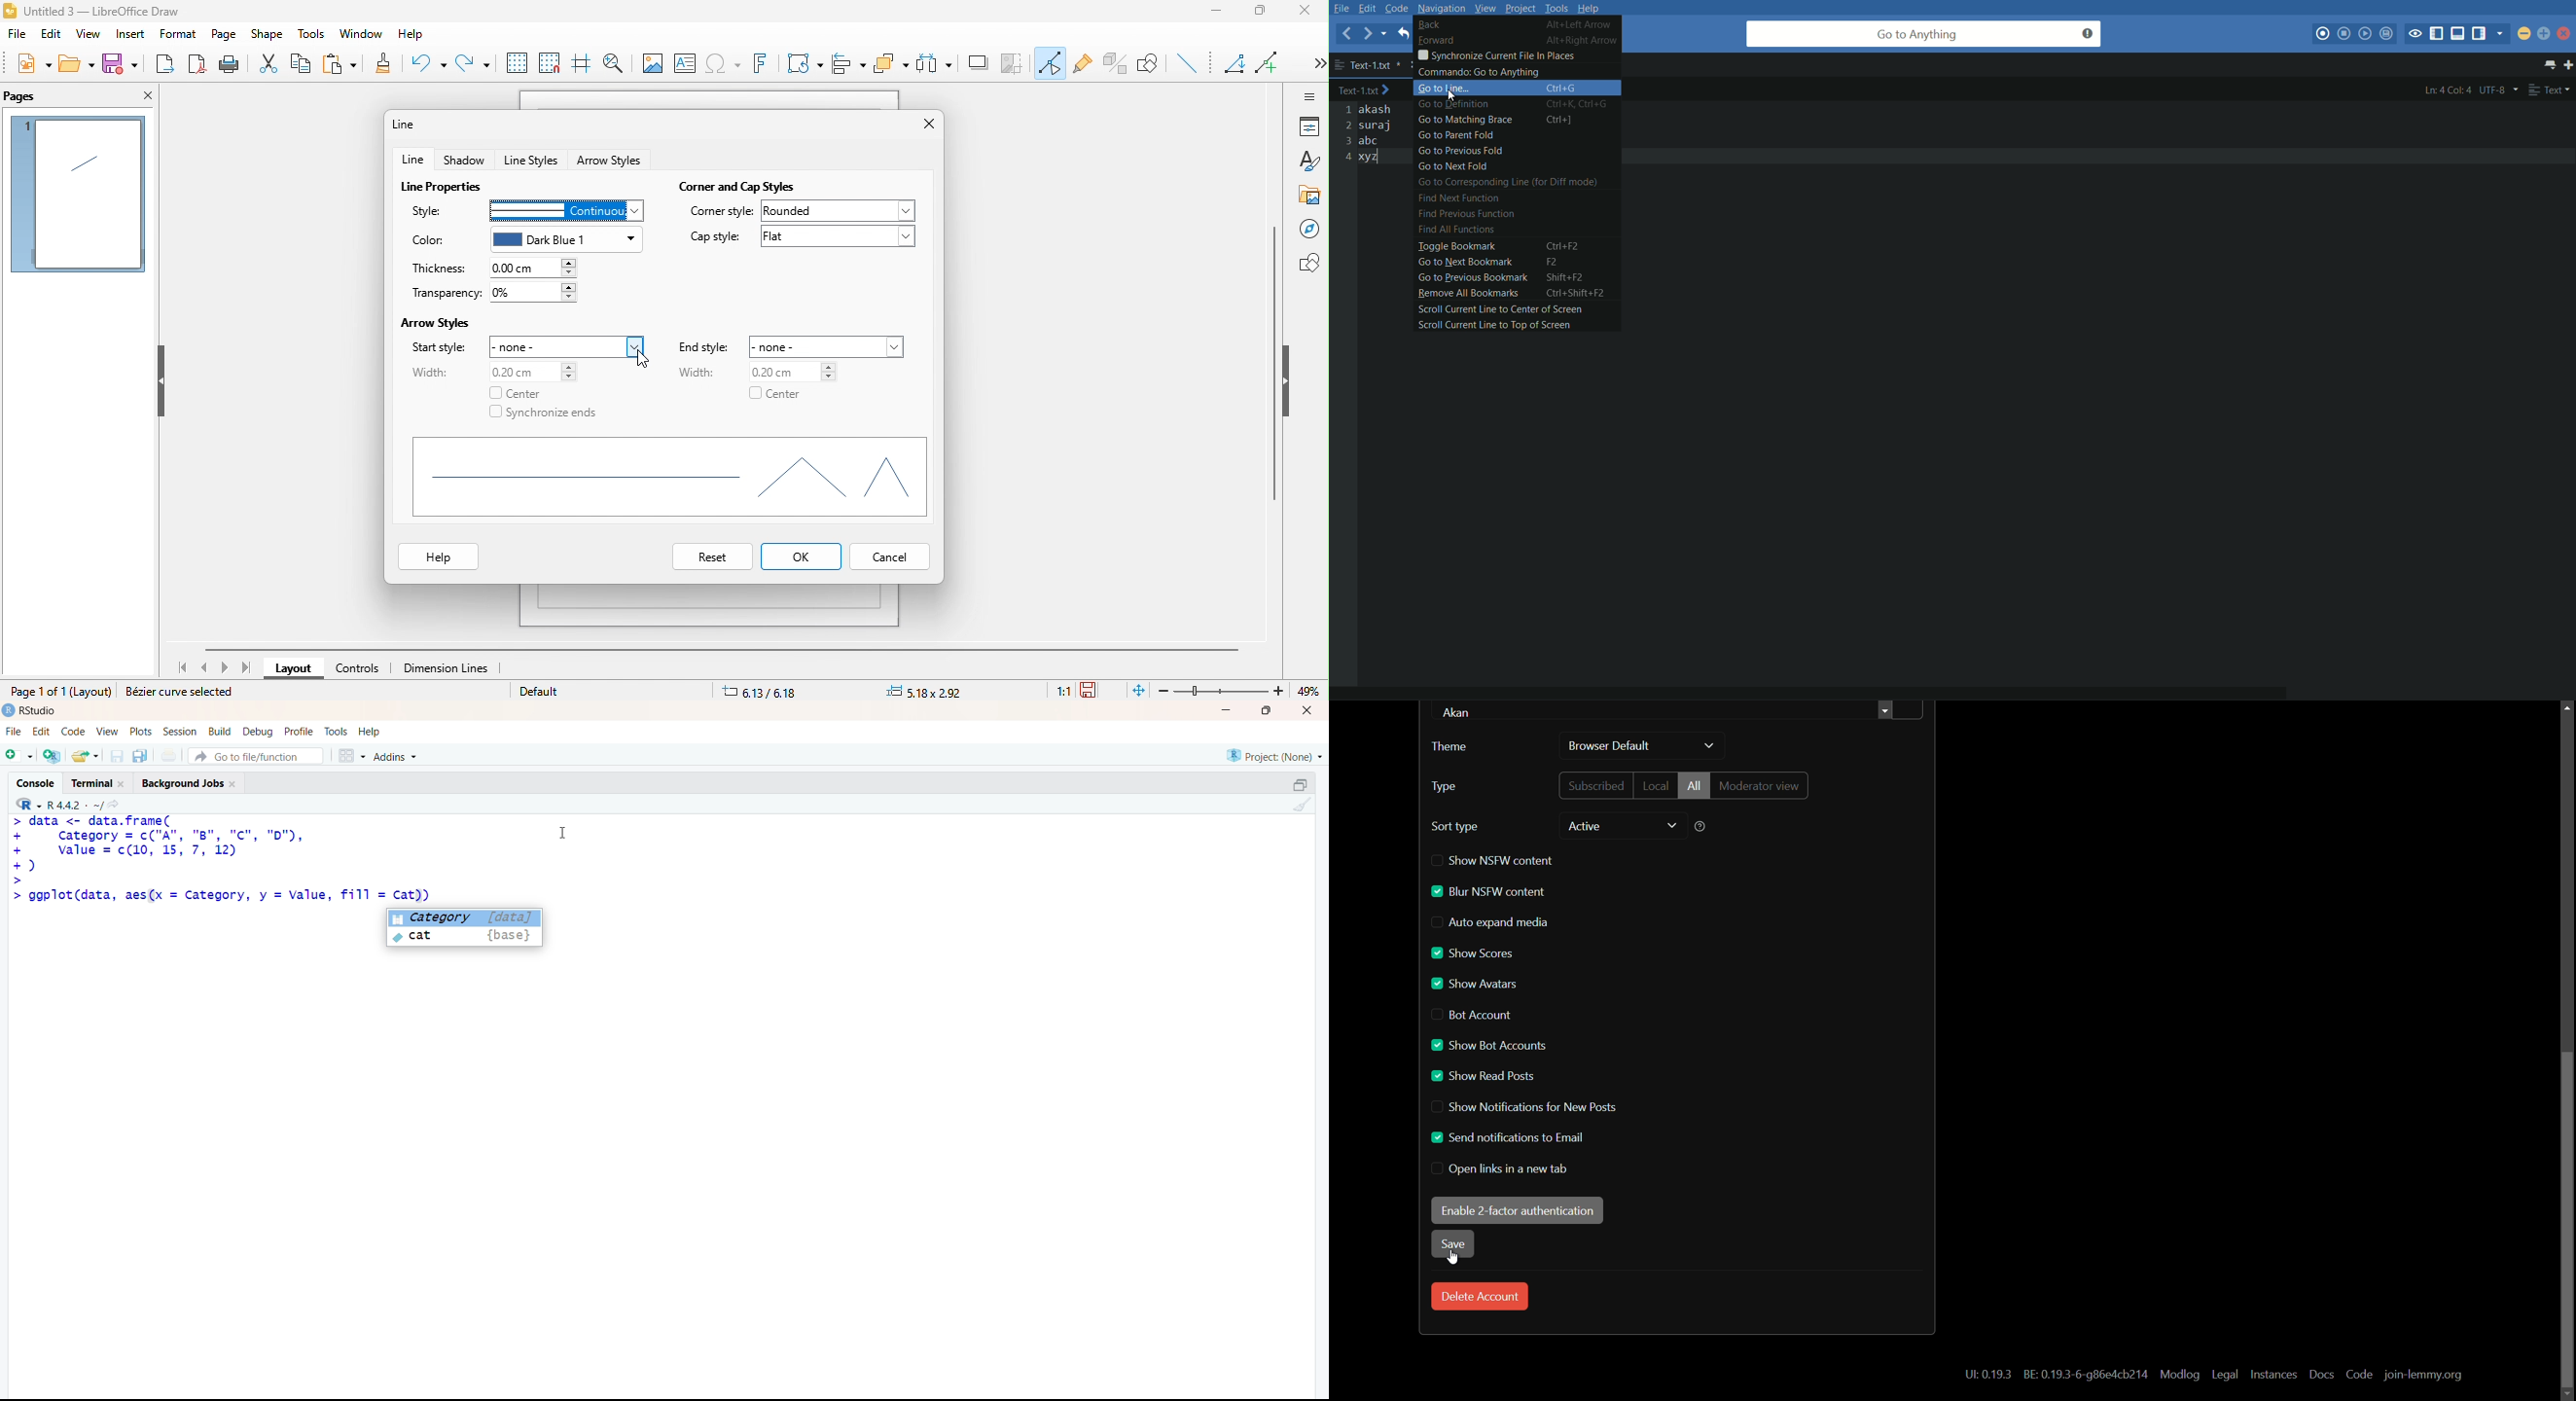 This screenshot has width=2576, height=1428. Describe the element at coordinates (52, 37) in the screenshot. I see `edit` at that location.